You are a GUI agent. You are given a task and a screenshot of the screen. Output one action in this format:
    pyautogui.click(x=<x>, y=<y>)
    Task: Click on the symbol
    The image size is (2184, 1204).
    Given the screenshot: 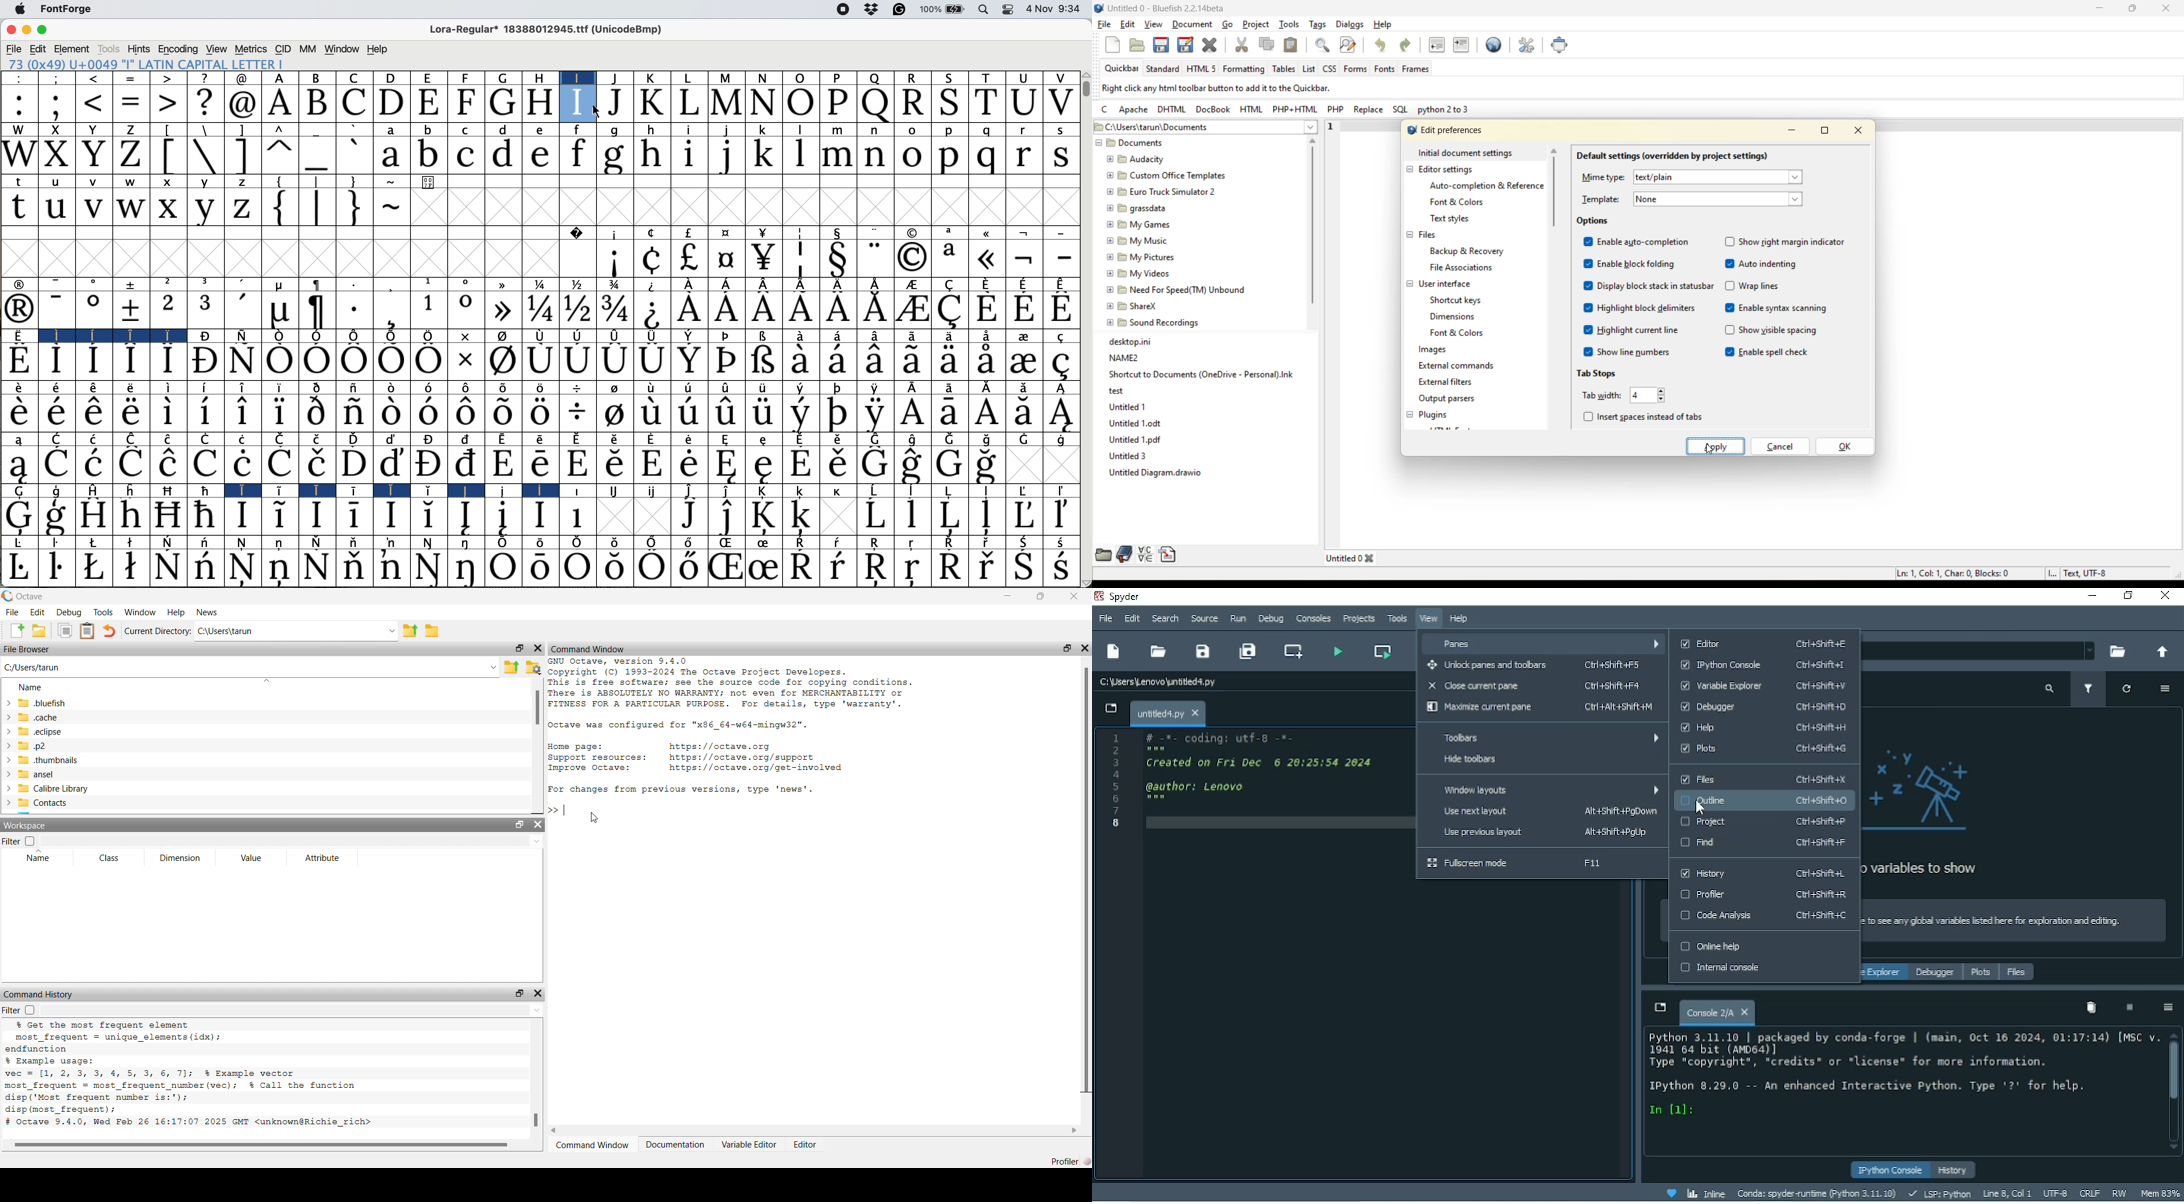 What is the action you would take?
    pyautogui.click(x=989, y=233)
    